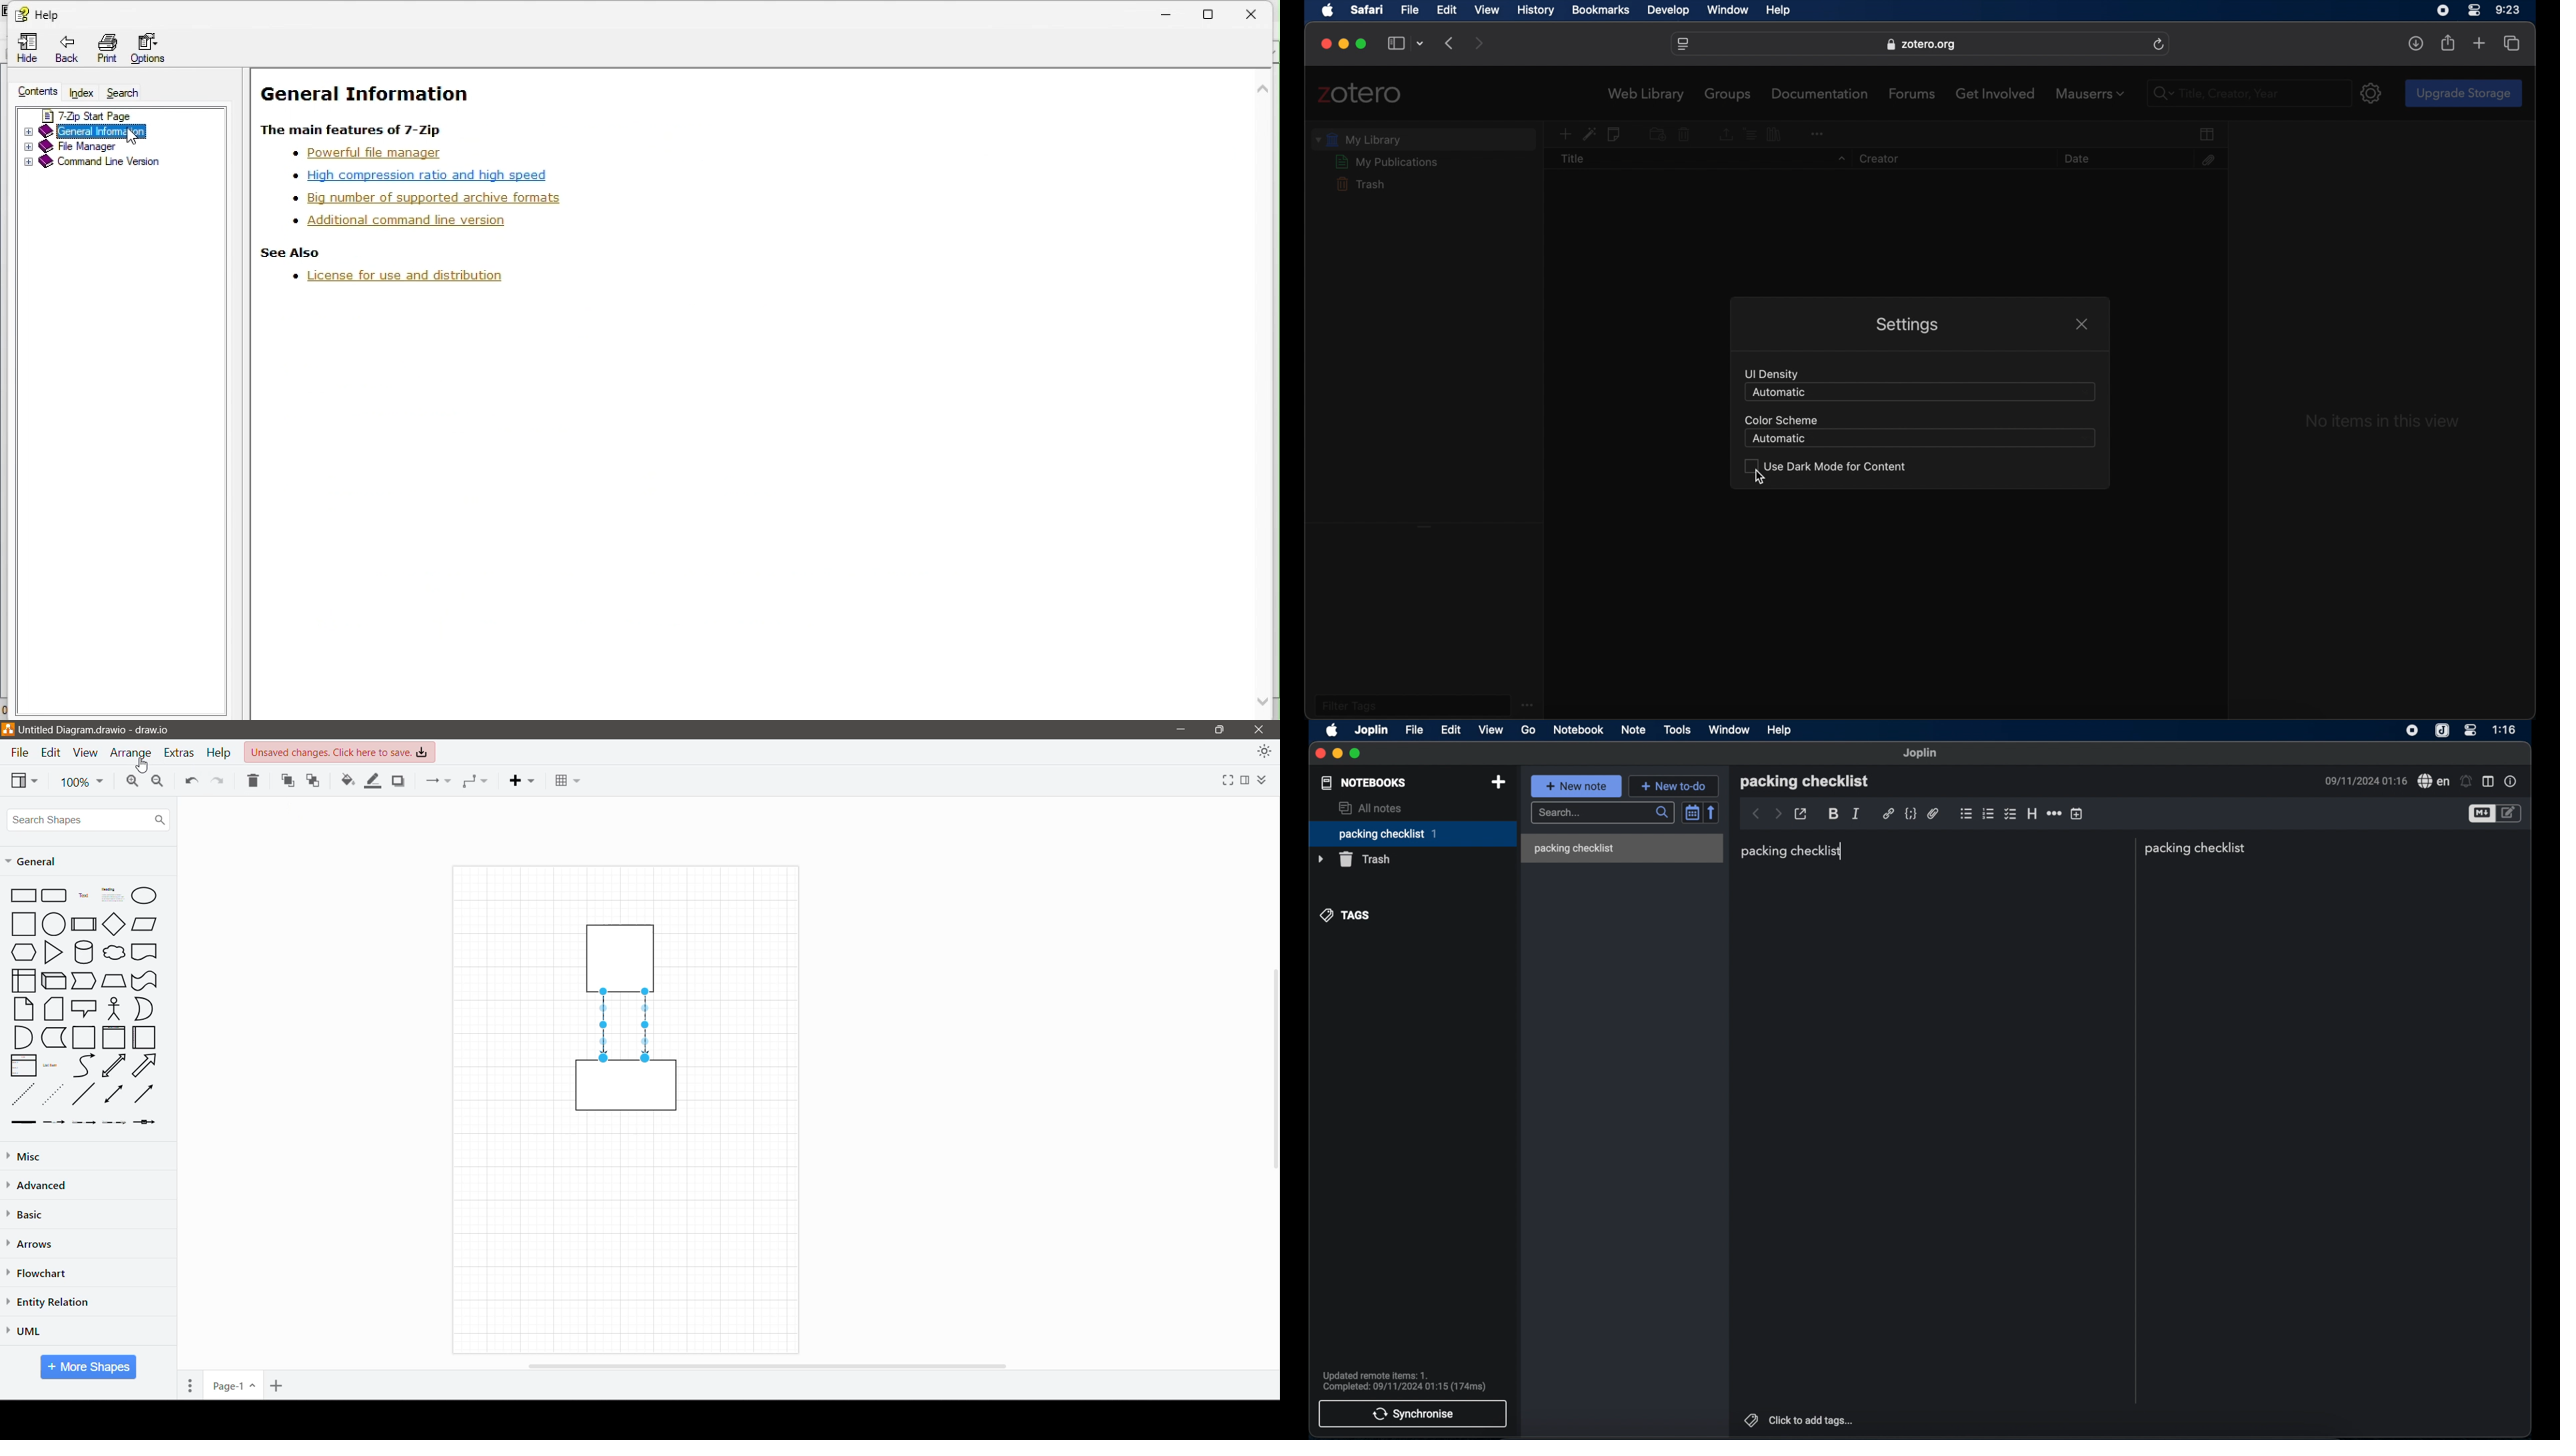 This screenshot has height=1456, width=2576. Describe the element at coordinates (1343, 44) in the screenshot. I see `minimize` at that location.